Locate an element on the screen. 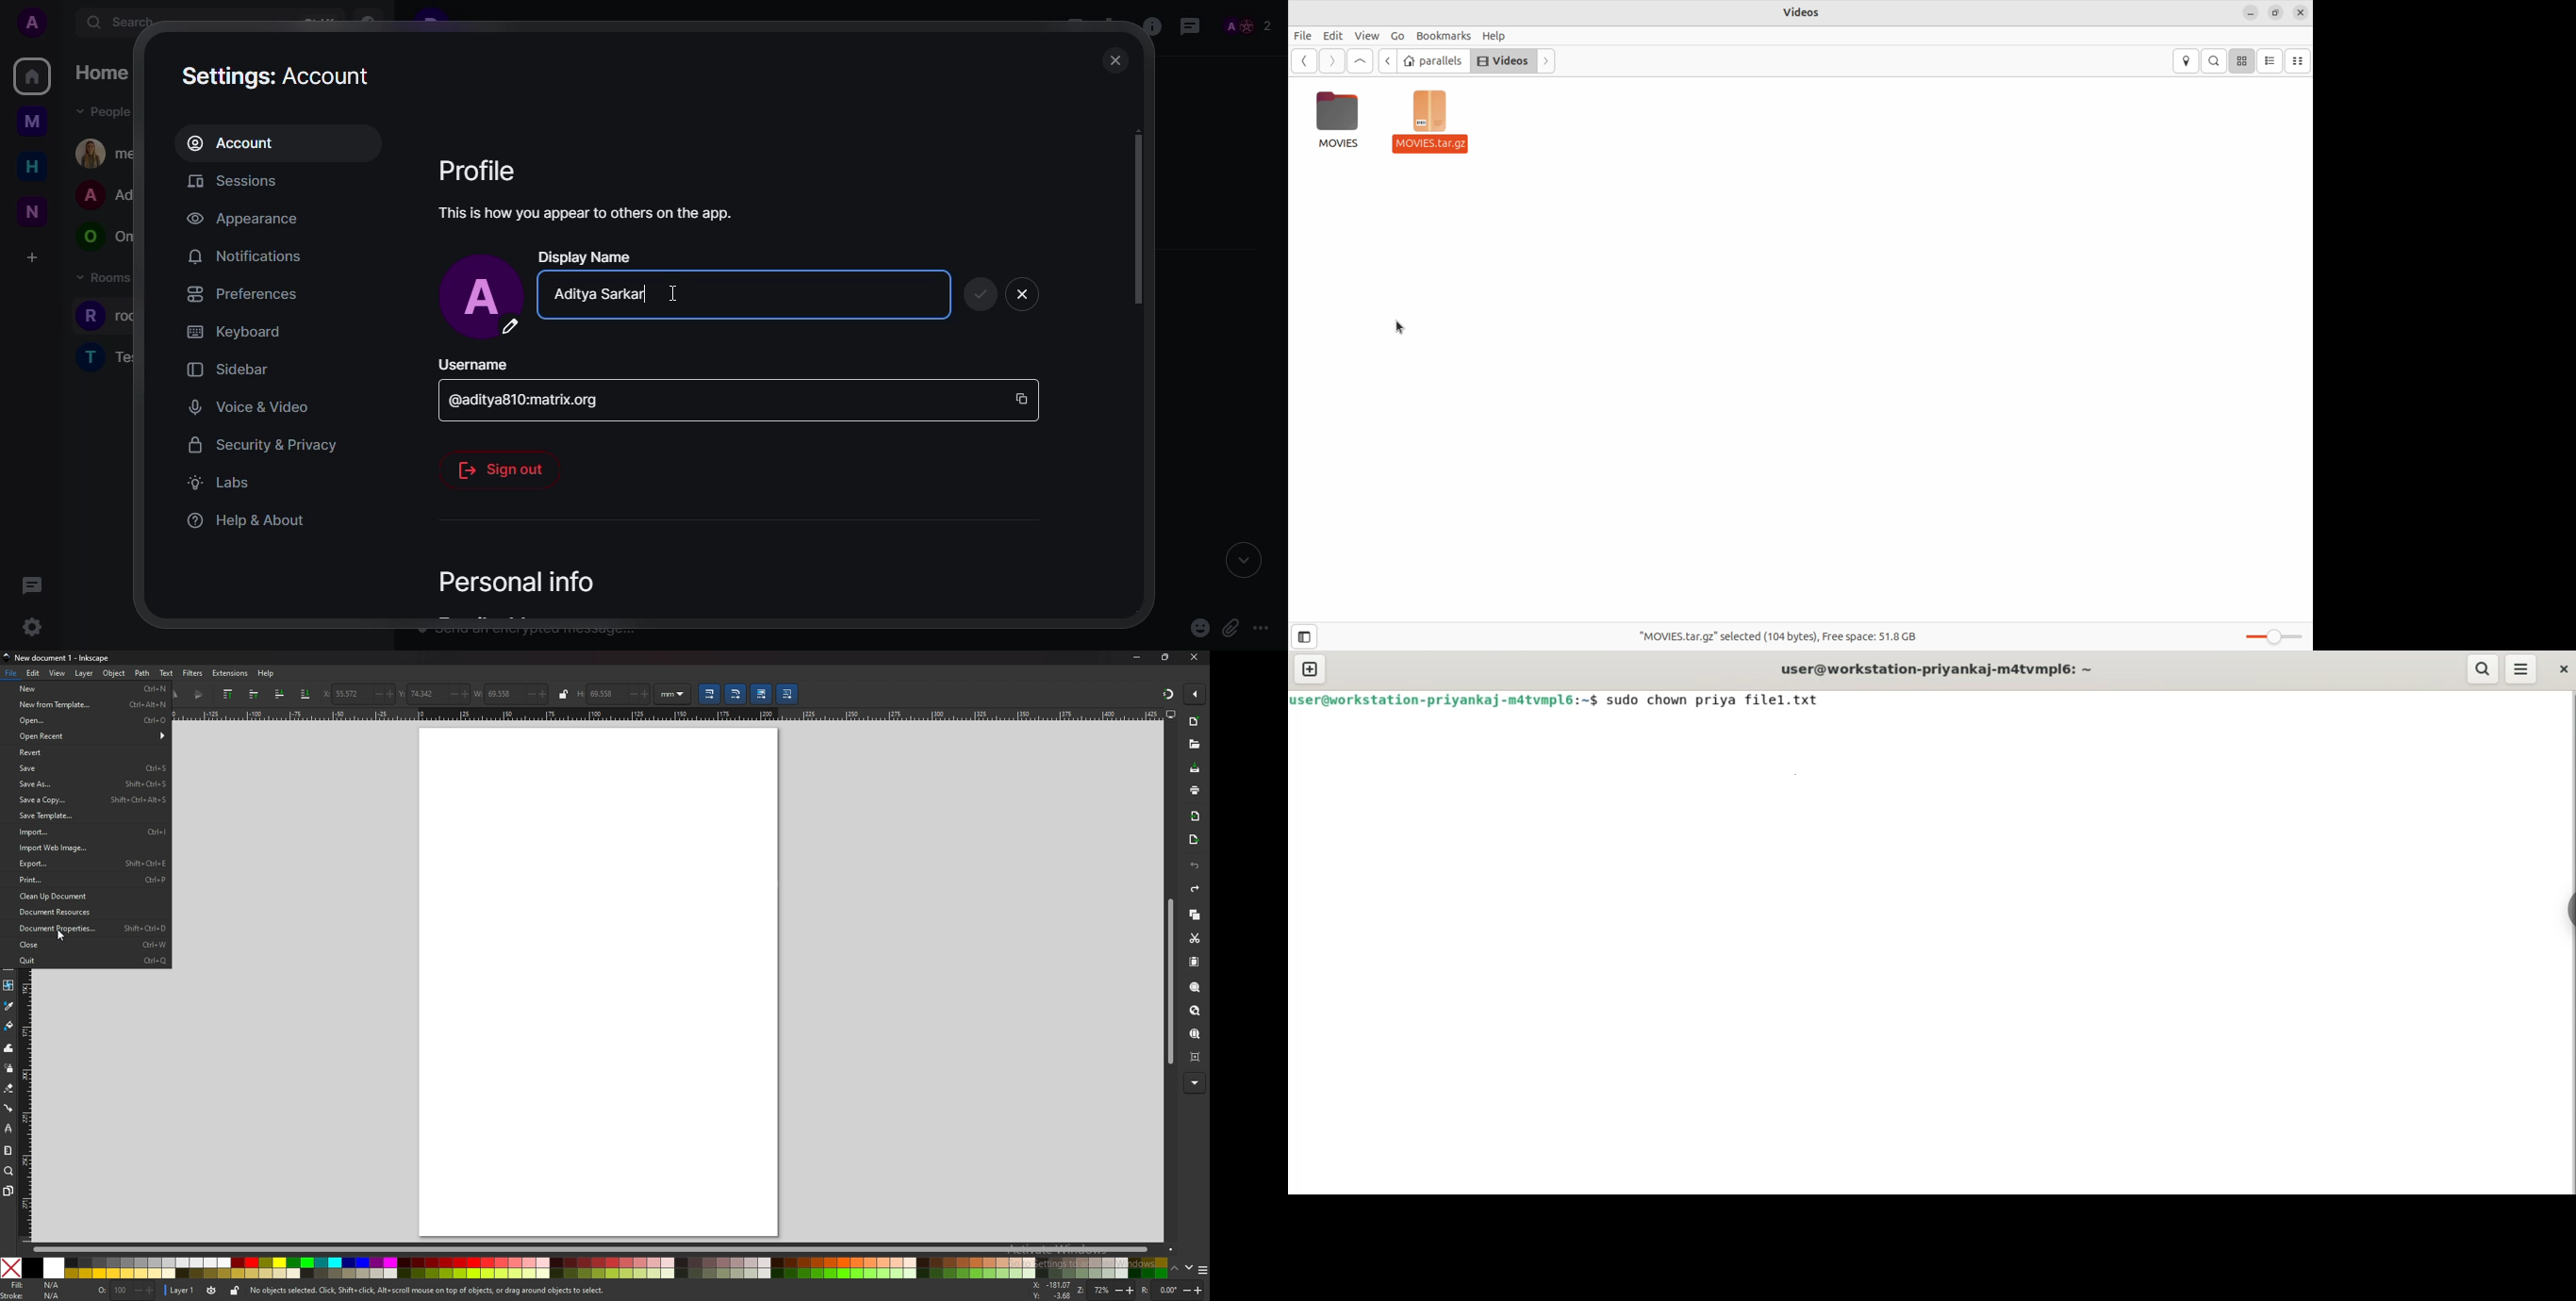  + is located at coordinates (1202, 1290).